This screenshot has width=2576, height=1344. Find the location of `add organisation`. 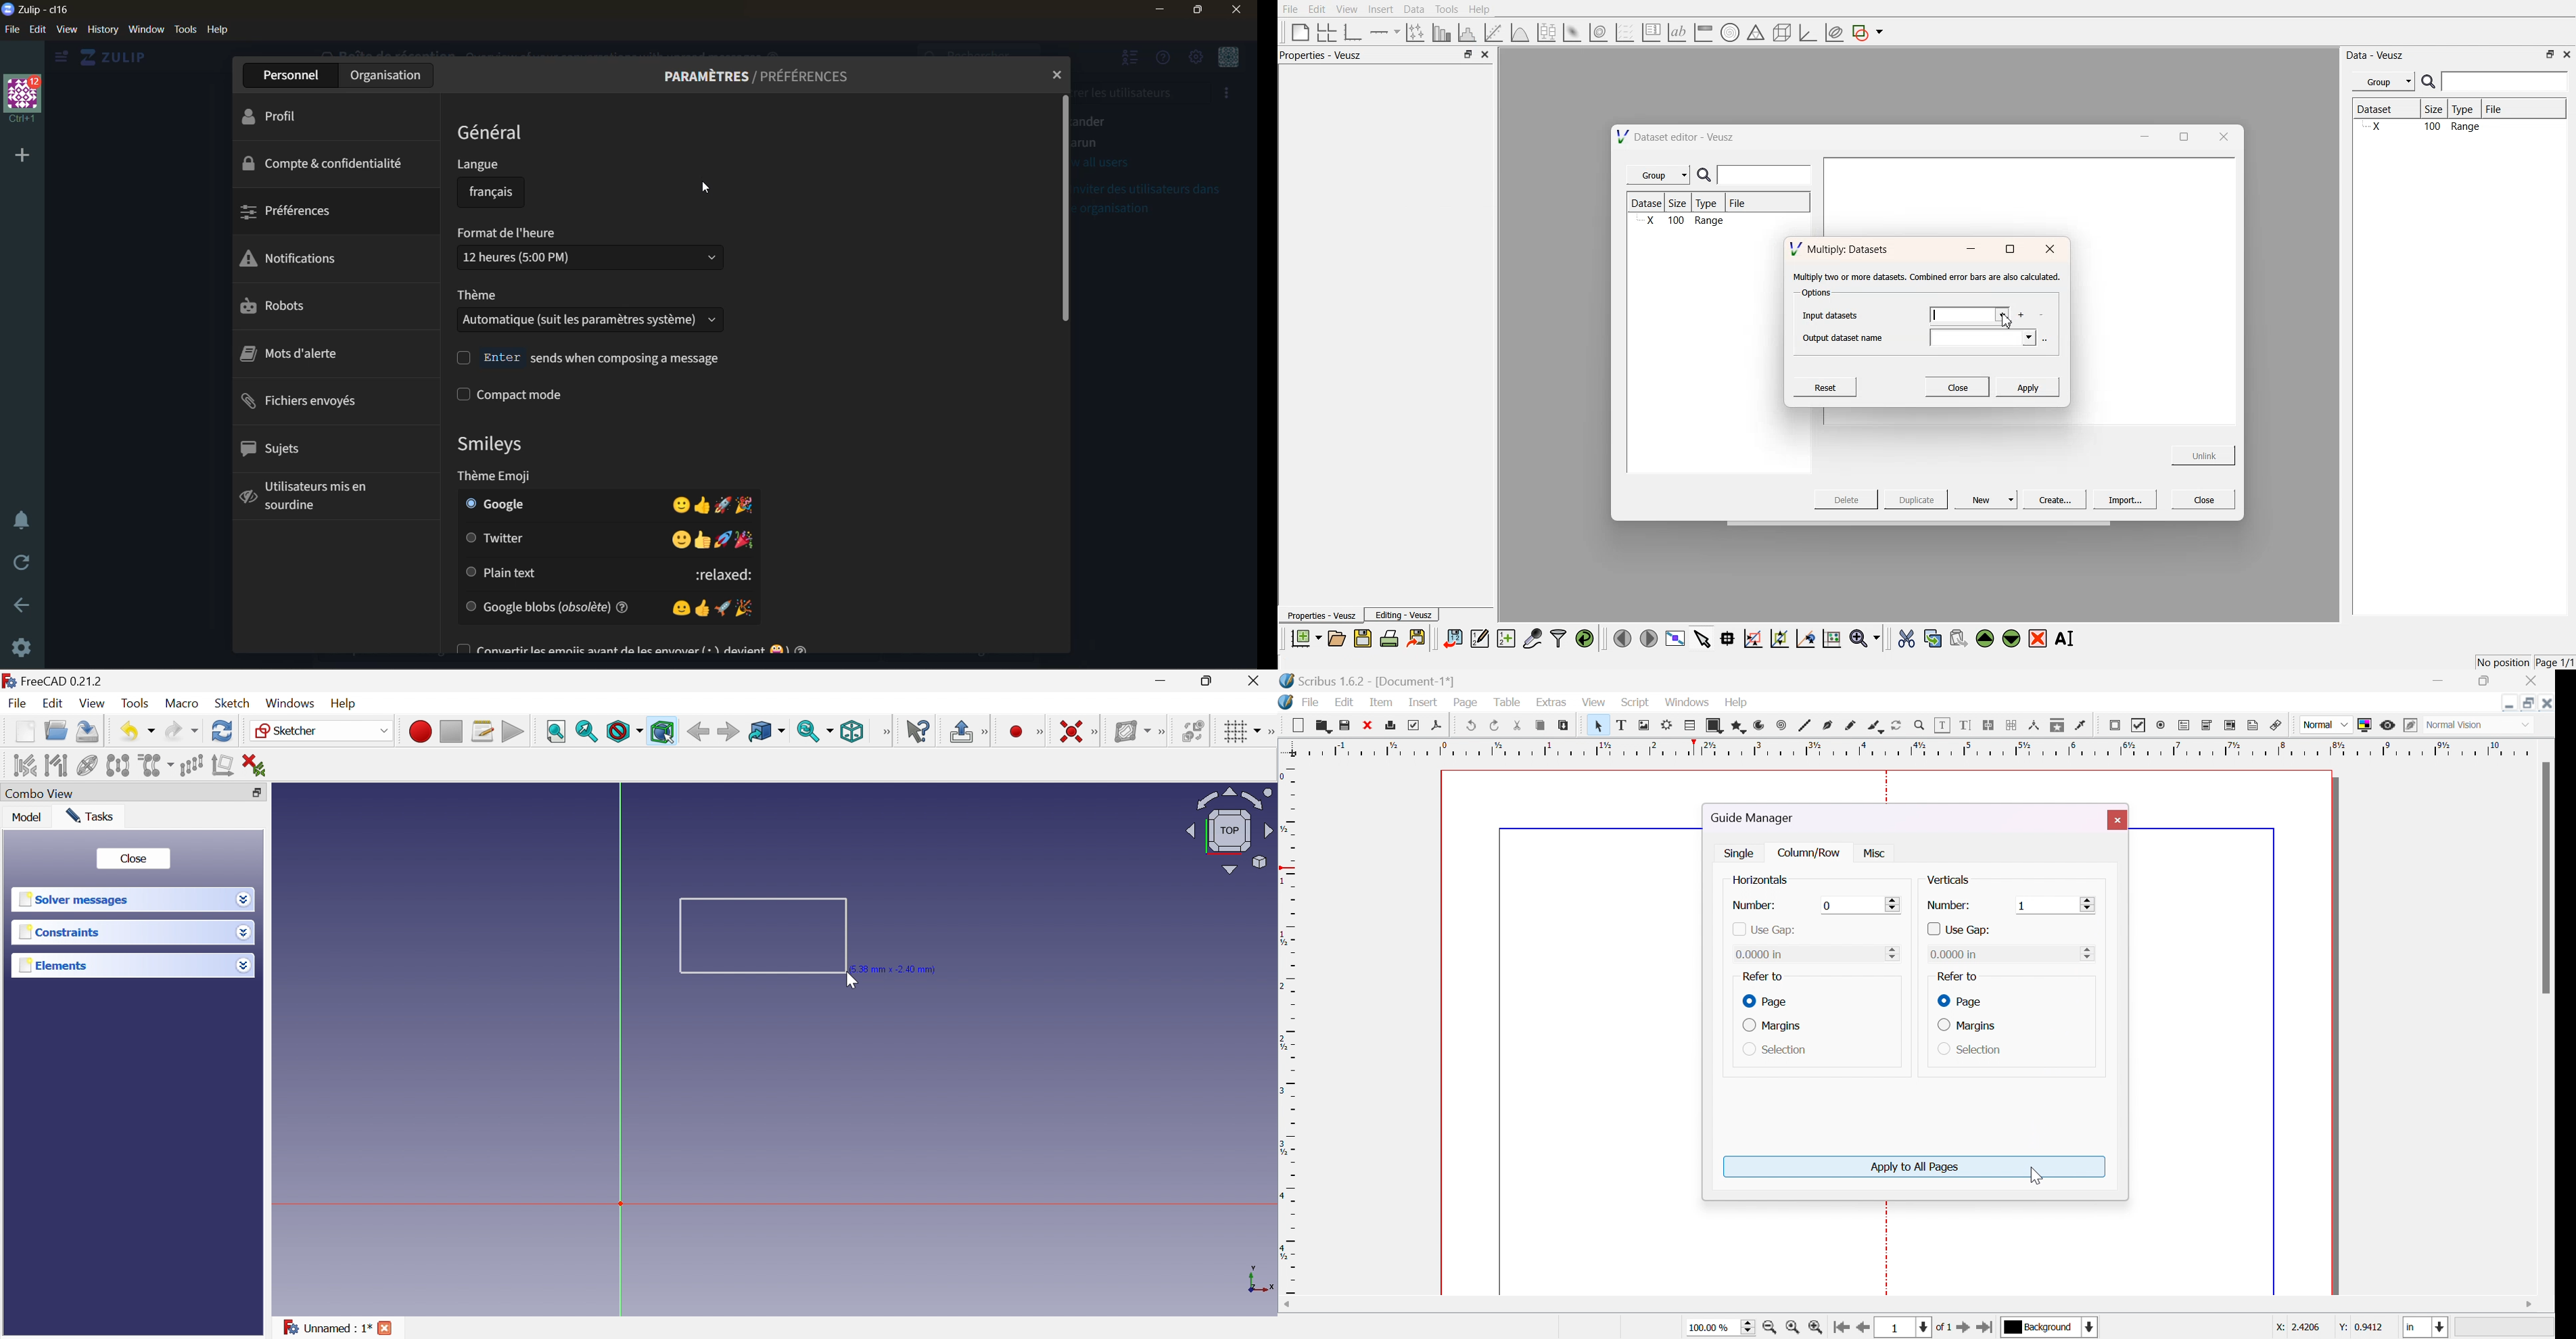

add organisation is located at coordinates (20, 155).